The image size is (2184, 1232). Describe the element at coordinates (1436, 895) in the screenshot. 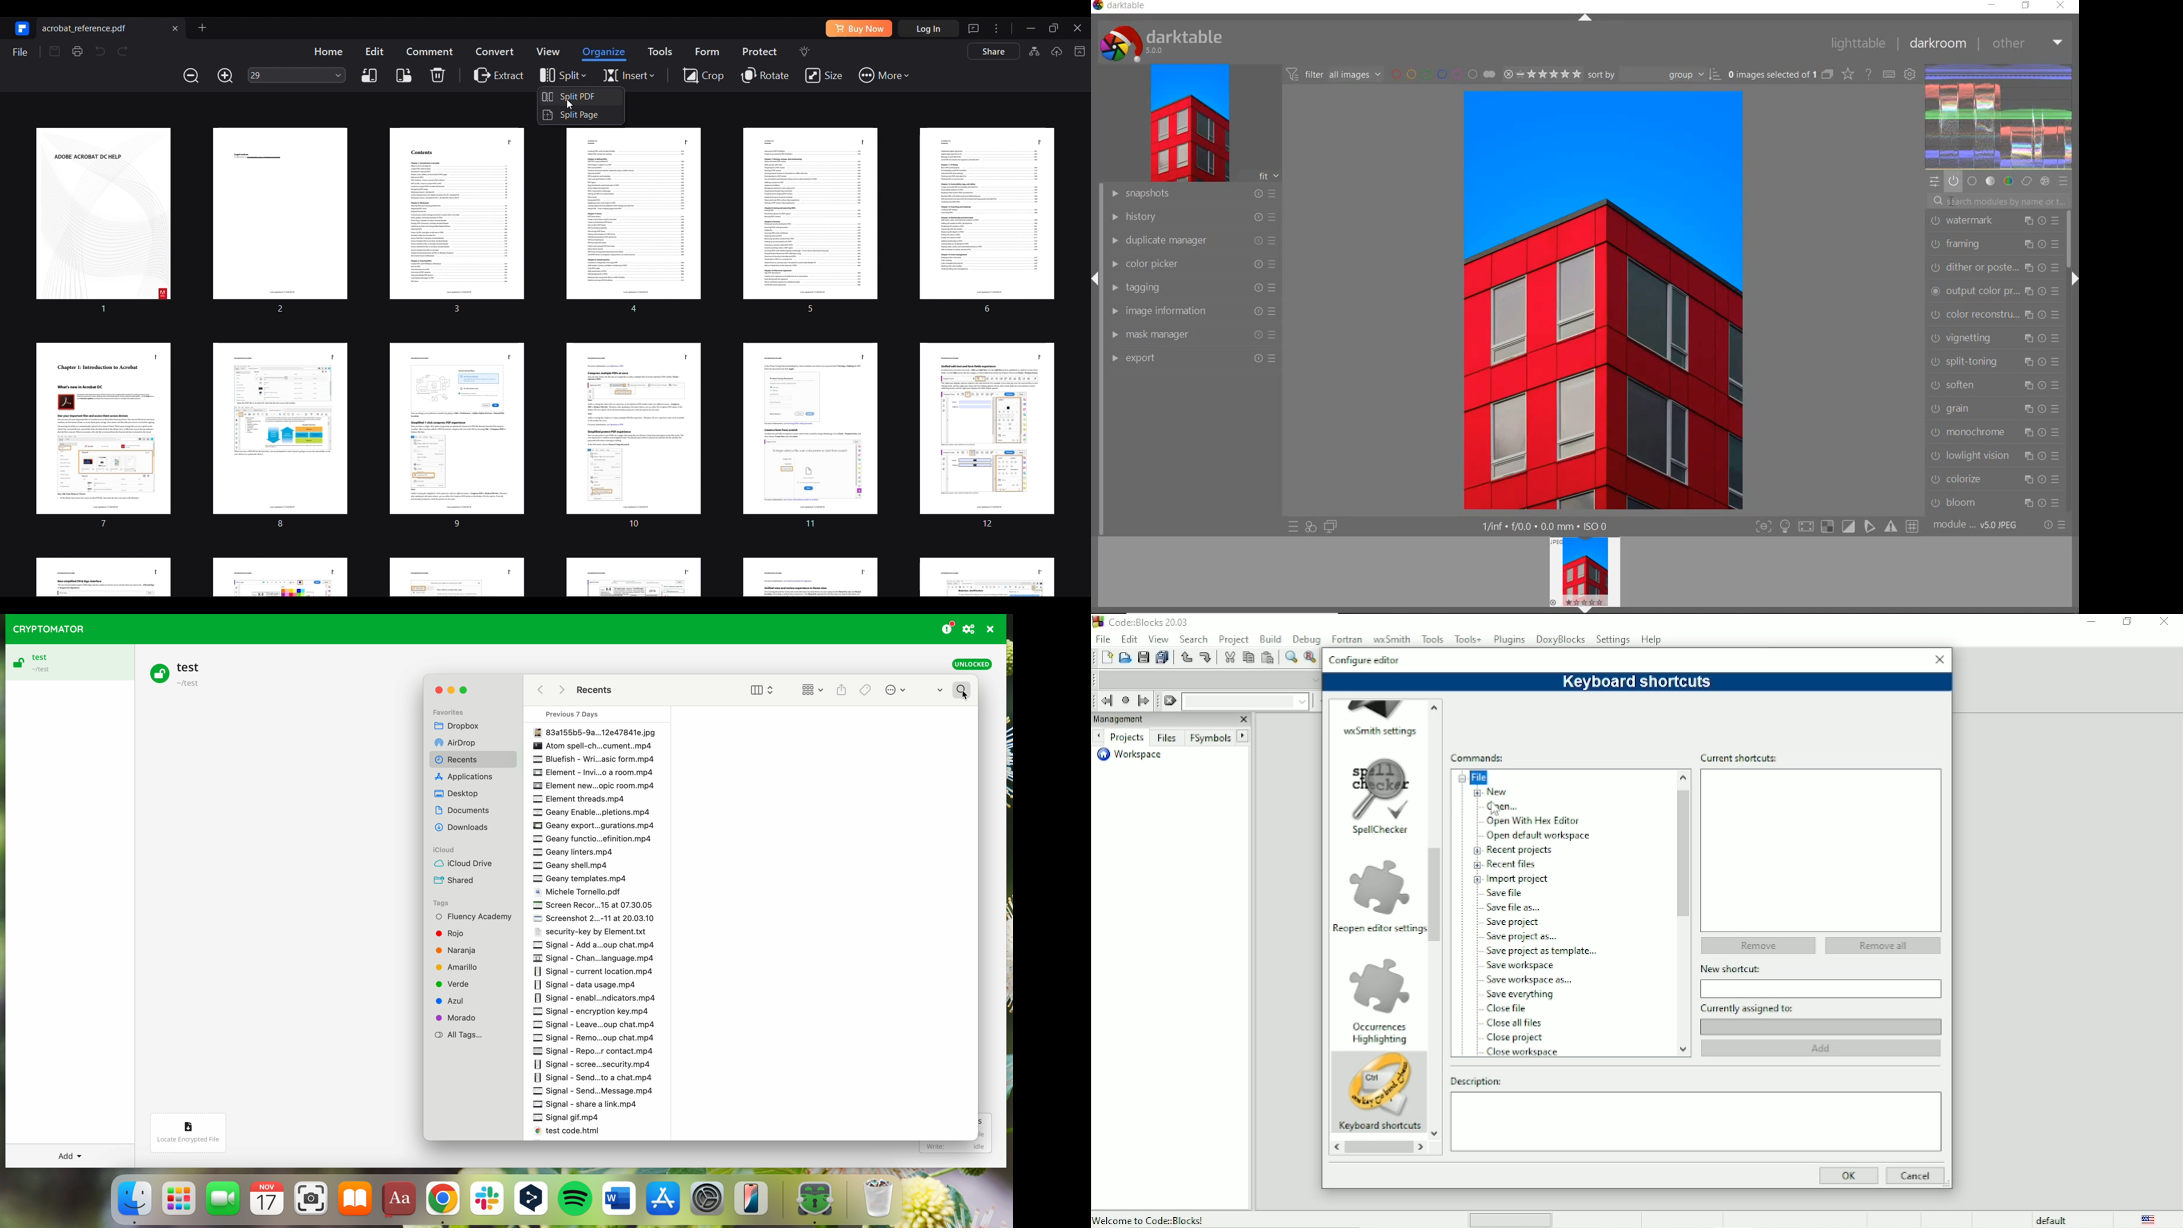

I see `Vertical scrollbar` at that location.